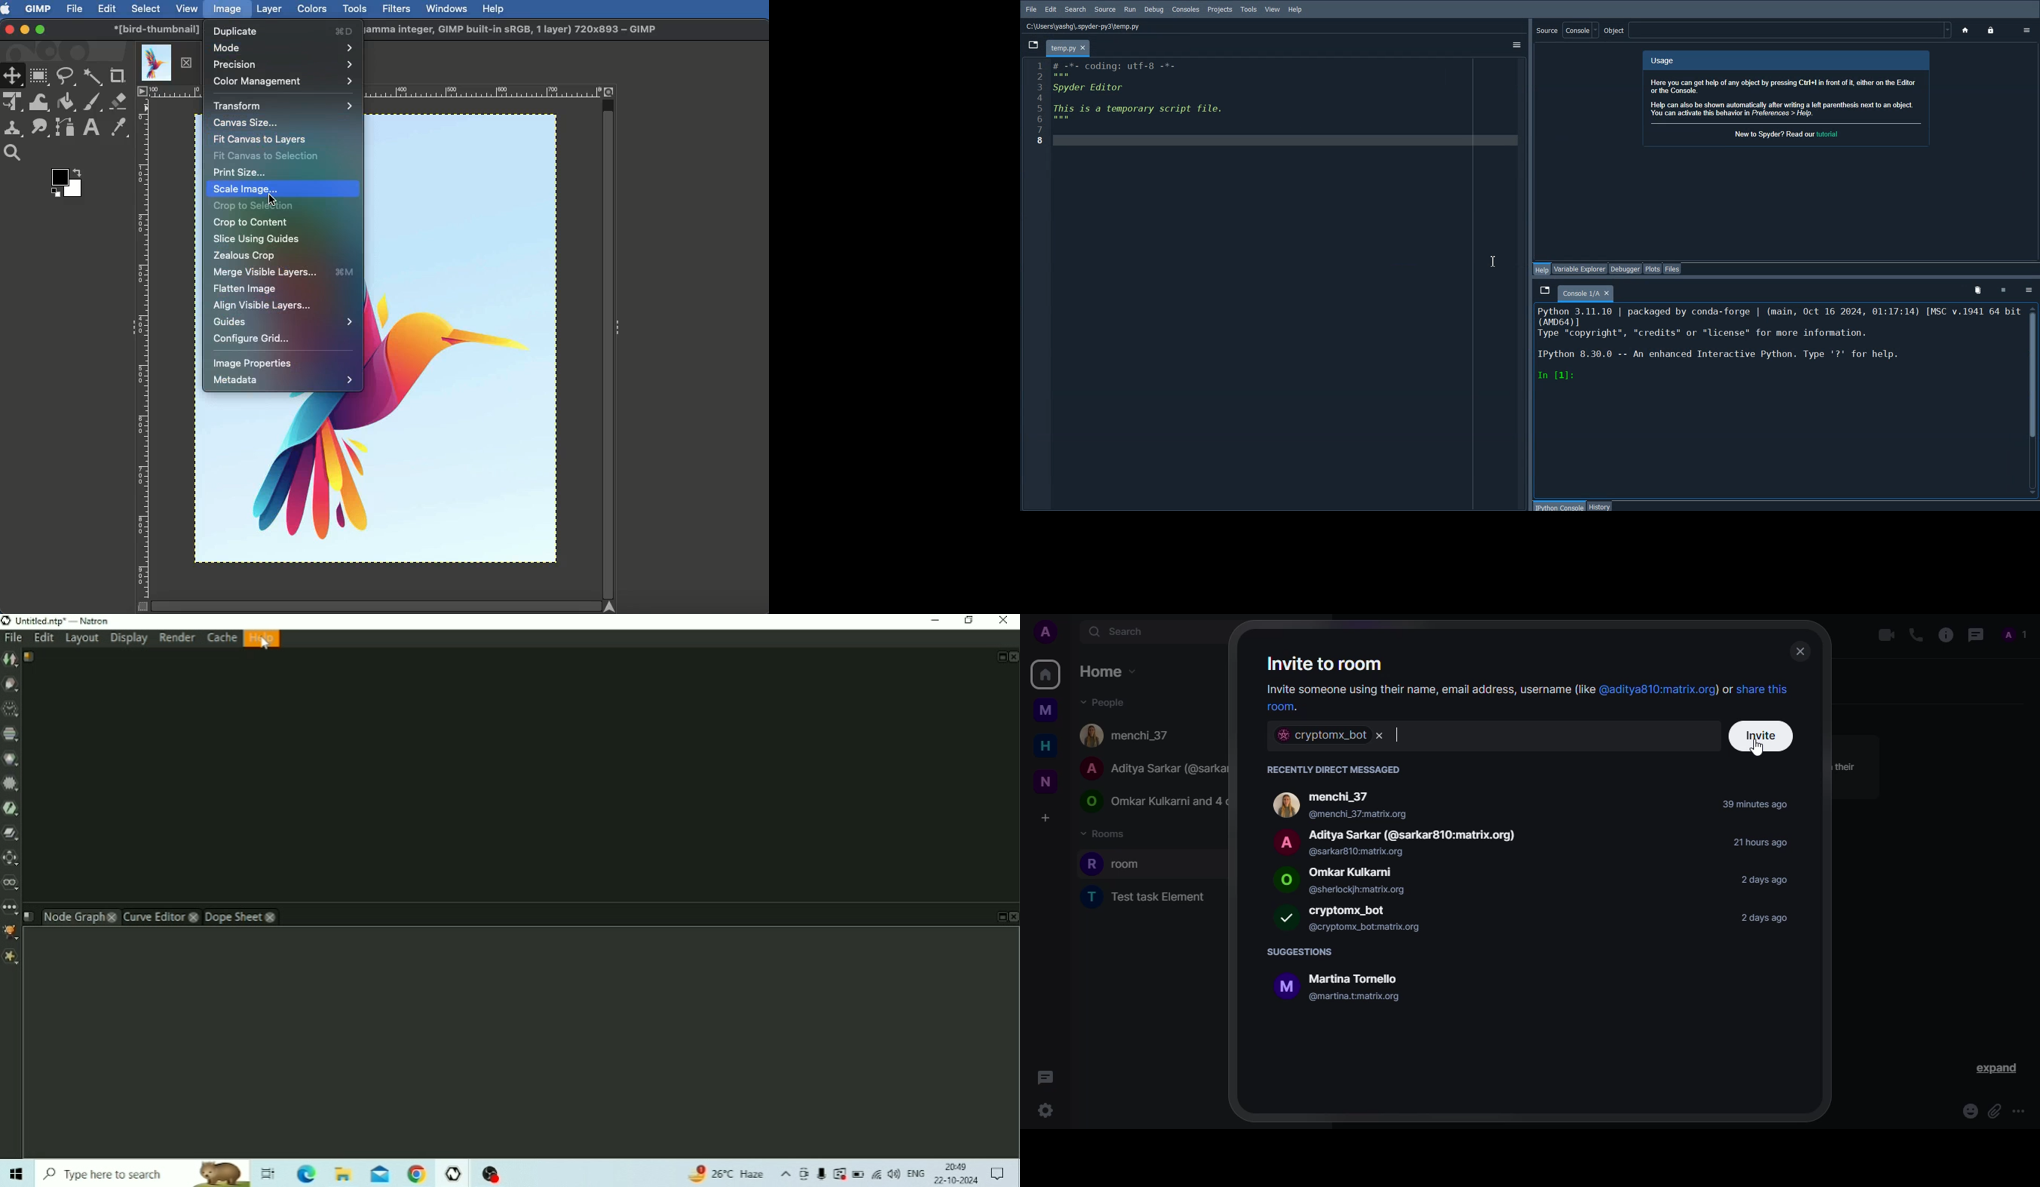 The image size is (2044, 1204). Describe the element at coordinates (1358, 890) in the screenshot. I see `@sherlockjh:matrix.org` at that location.